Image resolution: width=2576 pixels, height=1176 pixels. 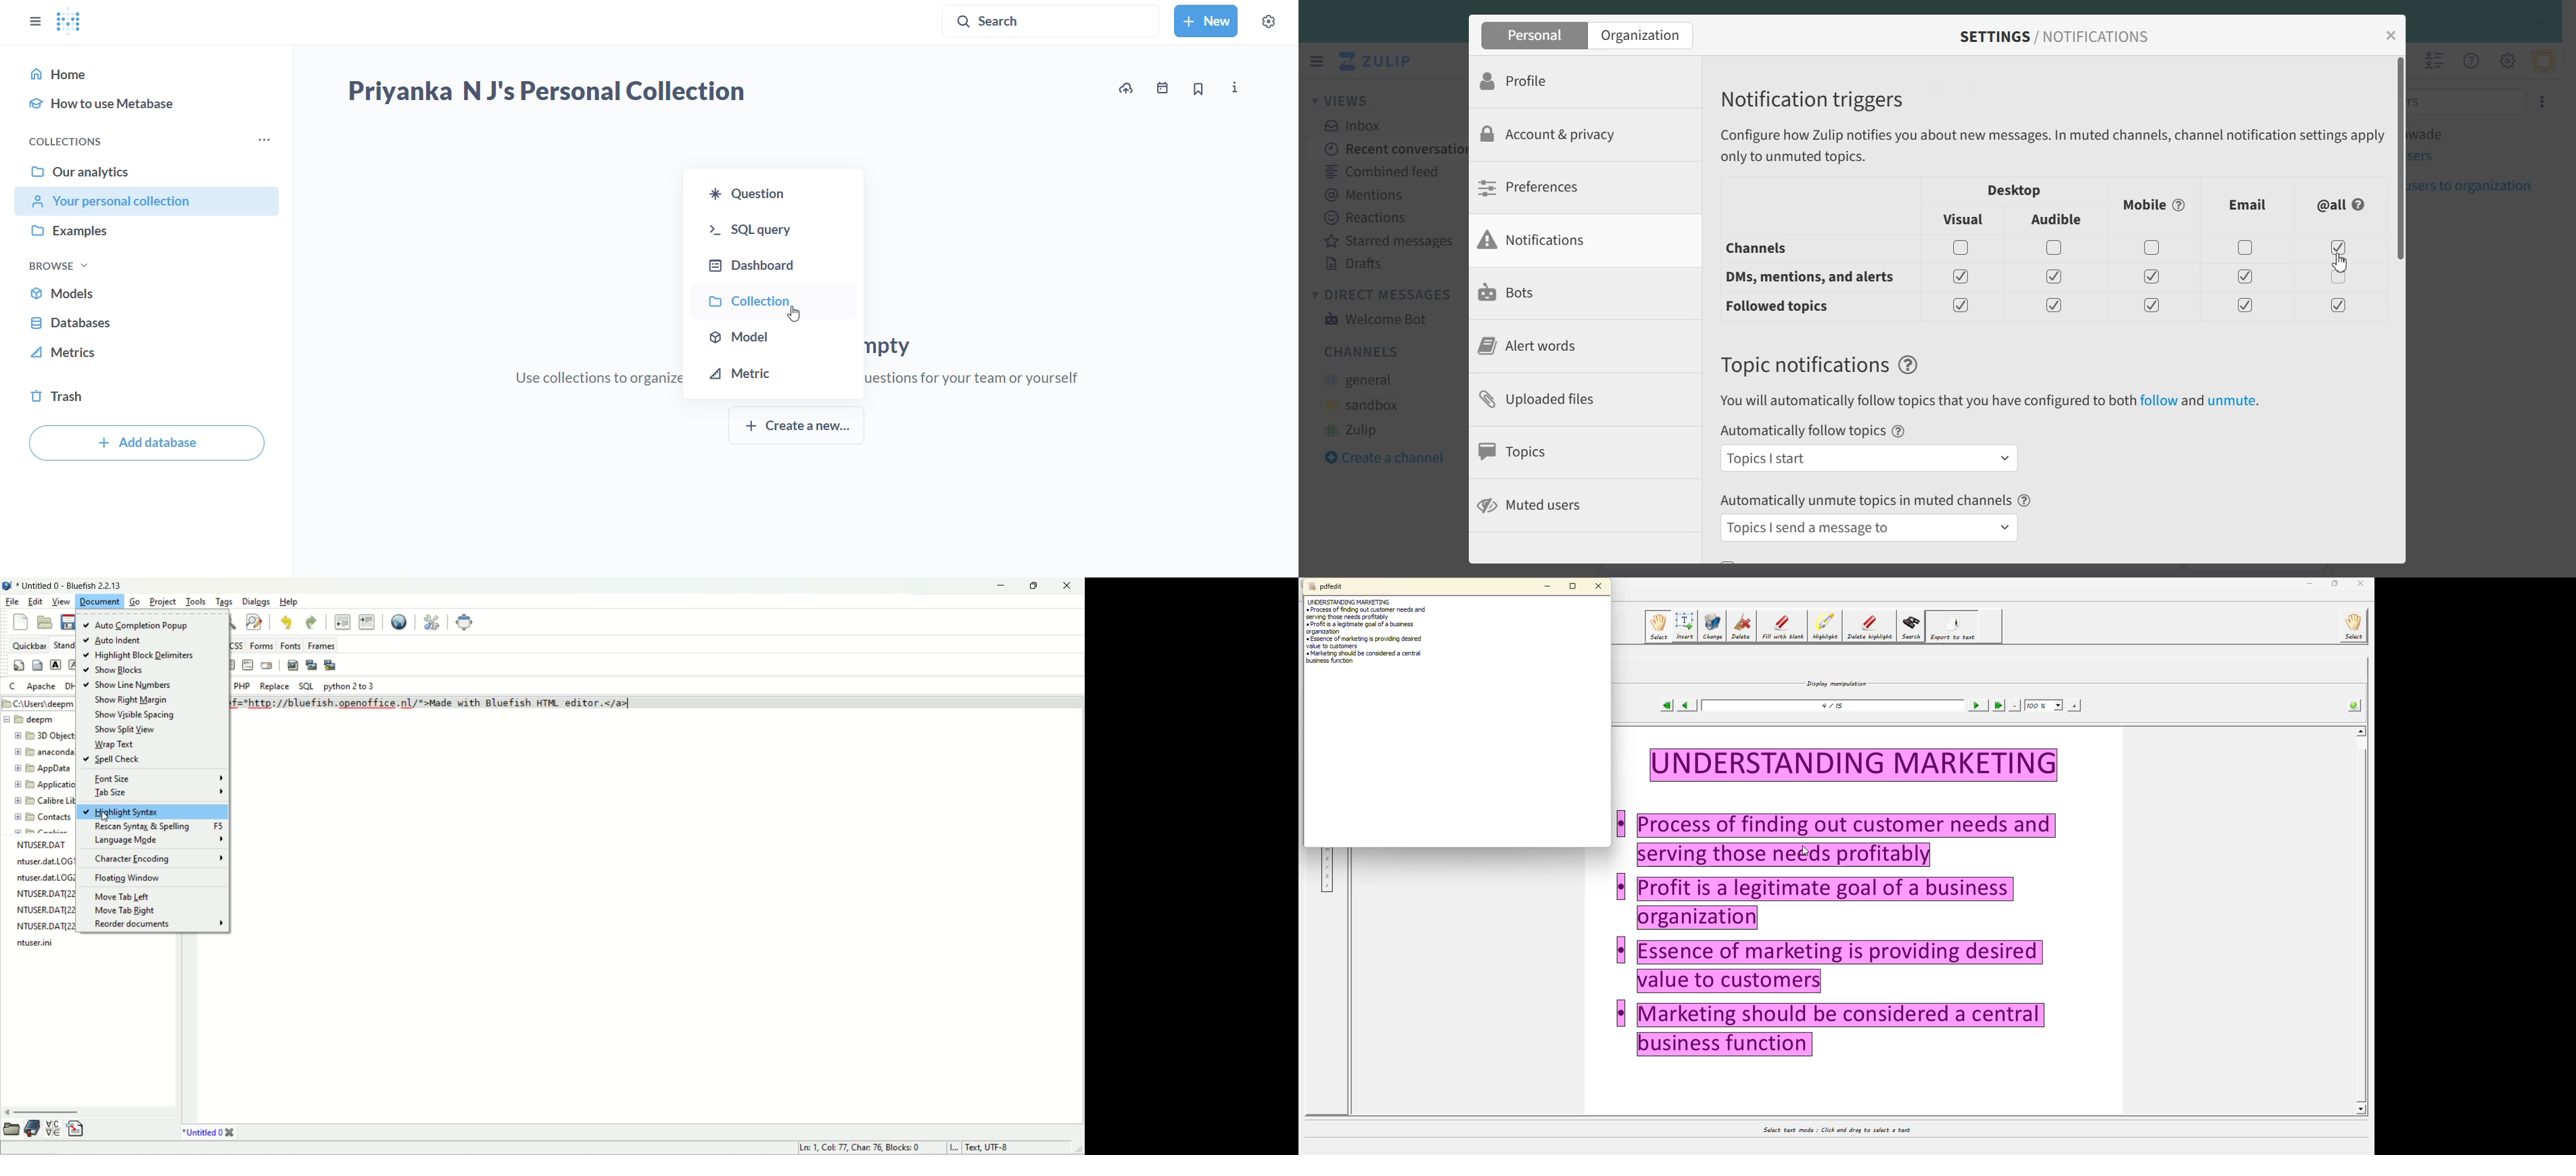 I want to click on floating window, so click(x=127, y=878).